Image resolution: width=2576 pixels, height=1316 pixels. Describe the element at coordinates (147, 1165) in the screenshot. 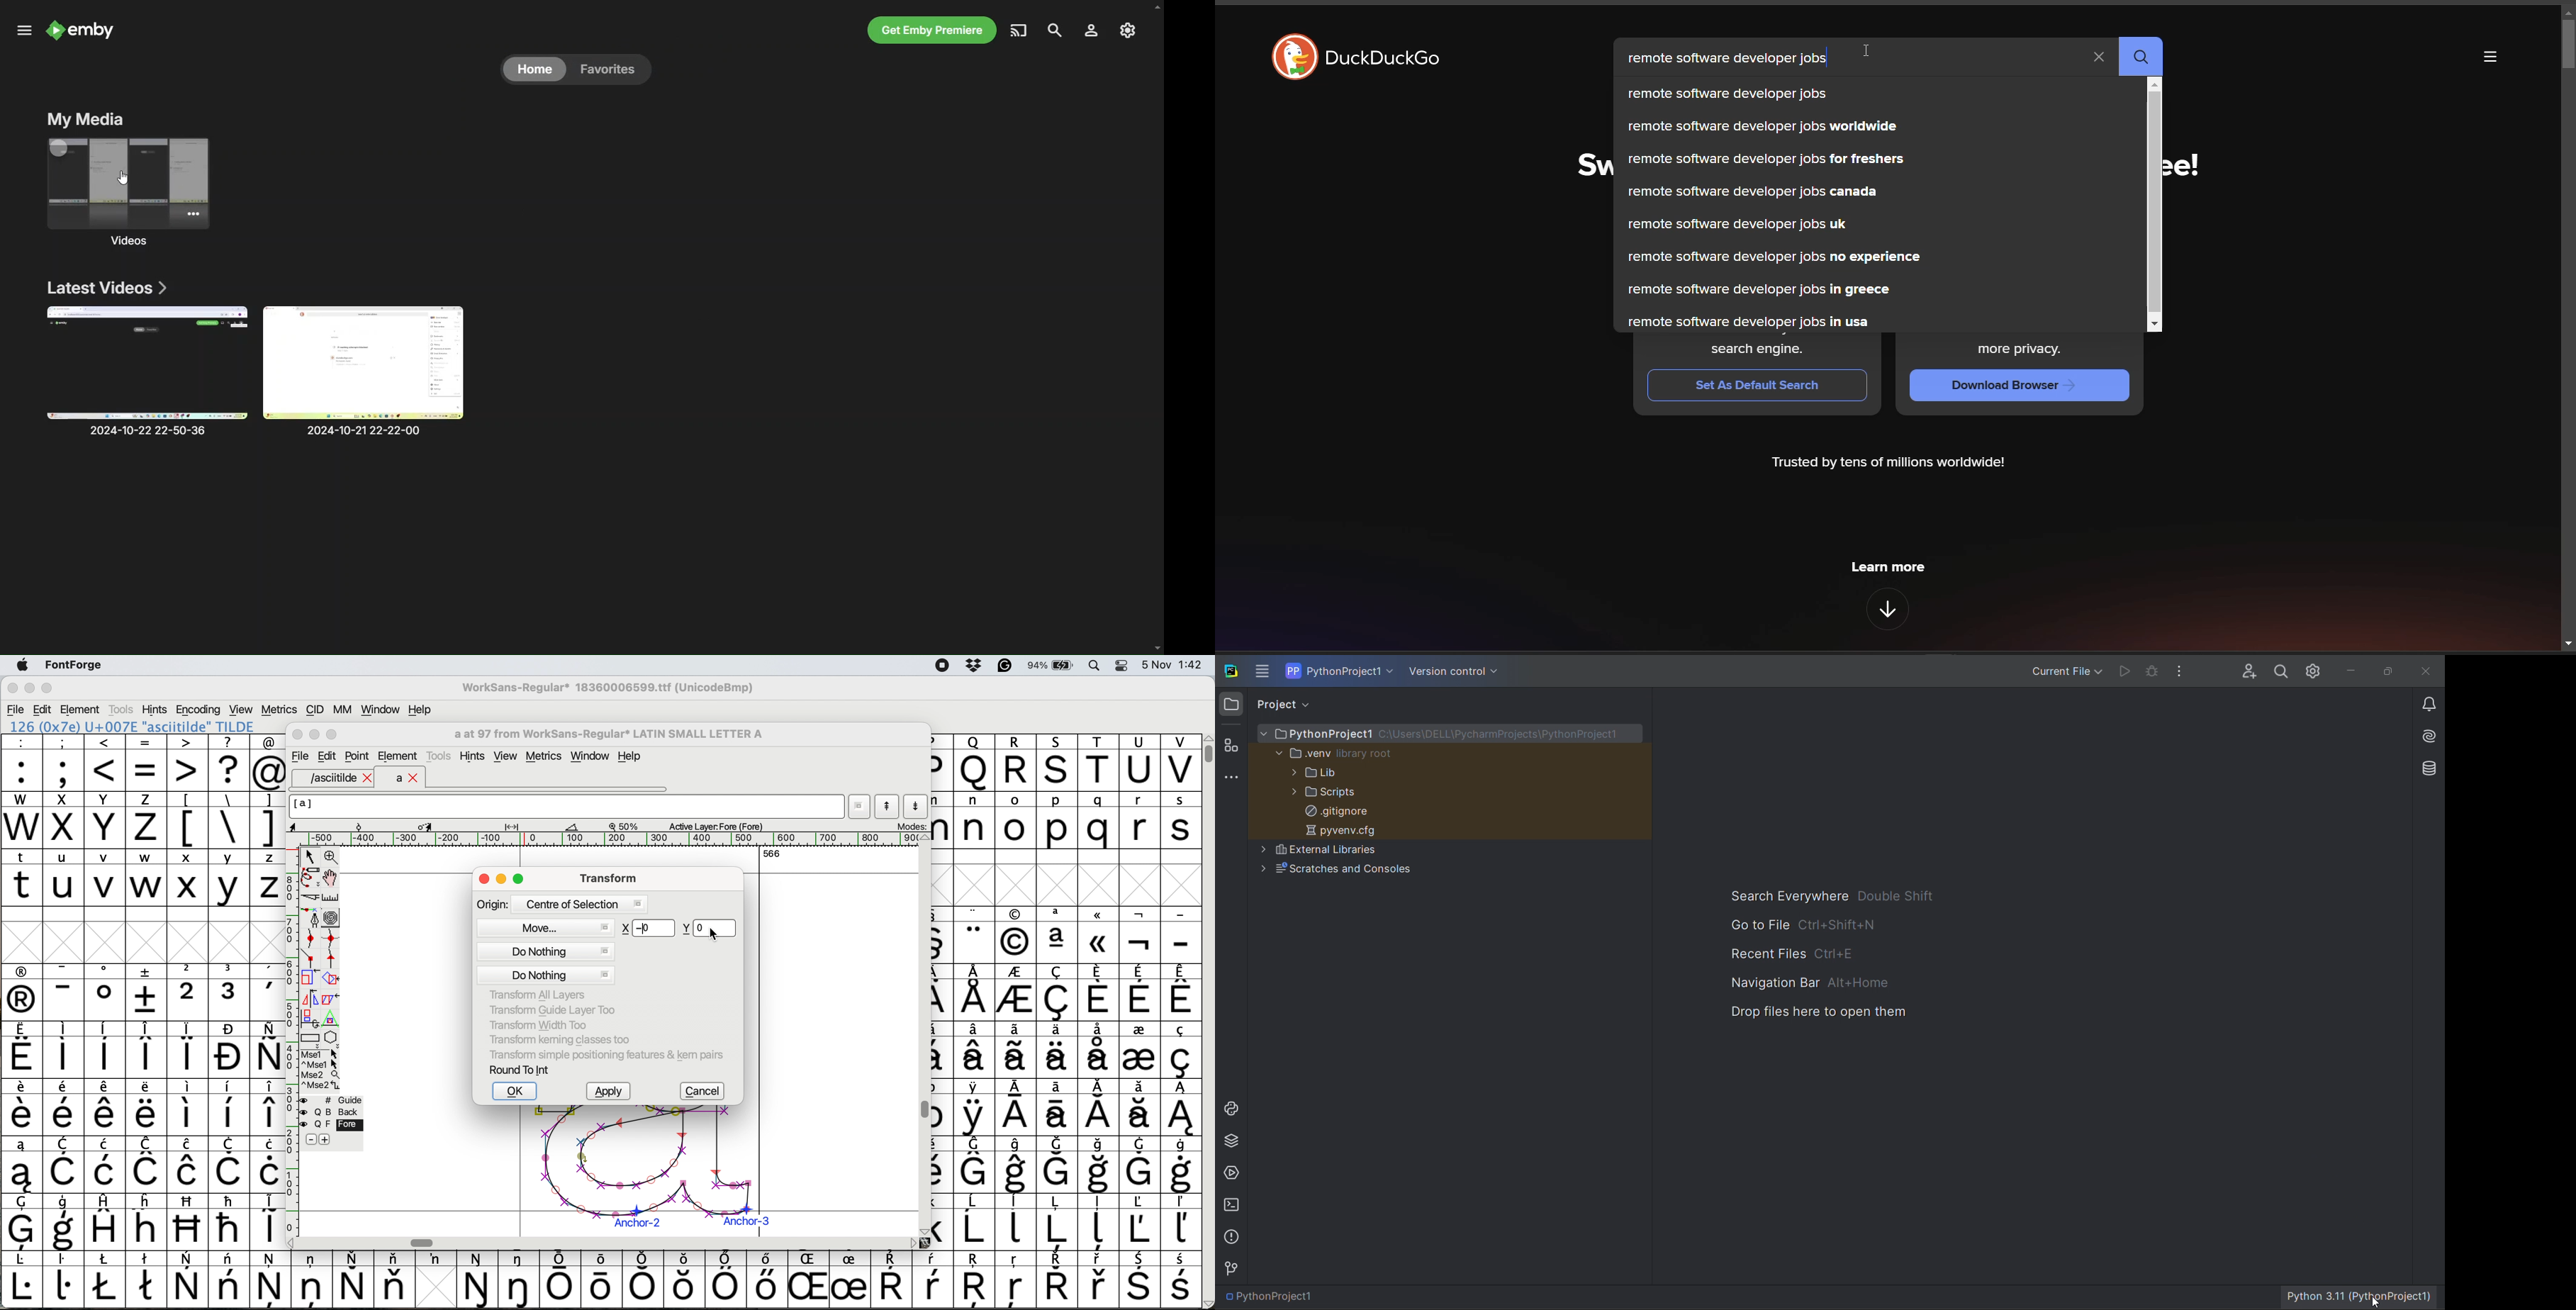

I see `symbol` at that location.